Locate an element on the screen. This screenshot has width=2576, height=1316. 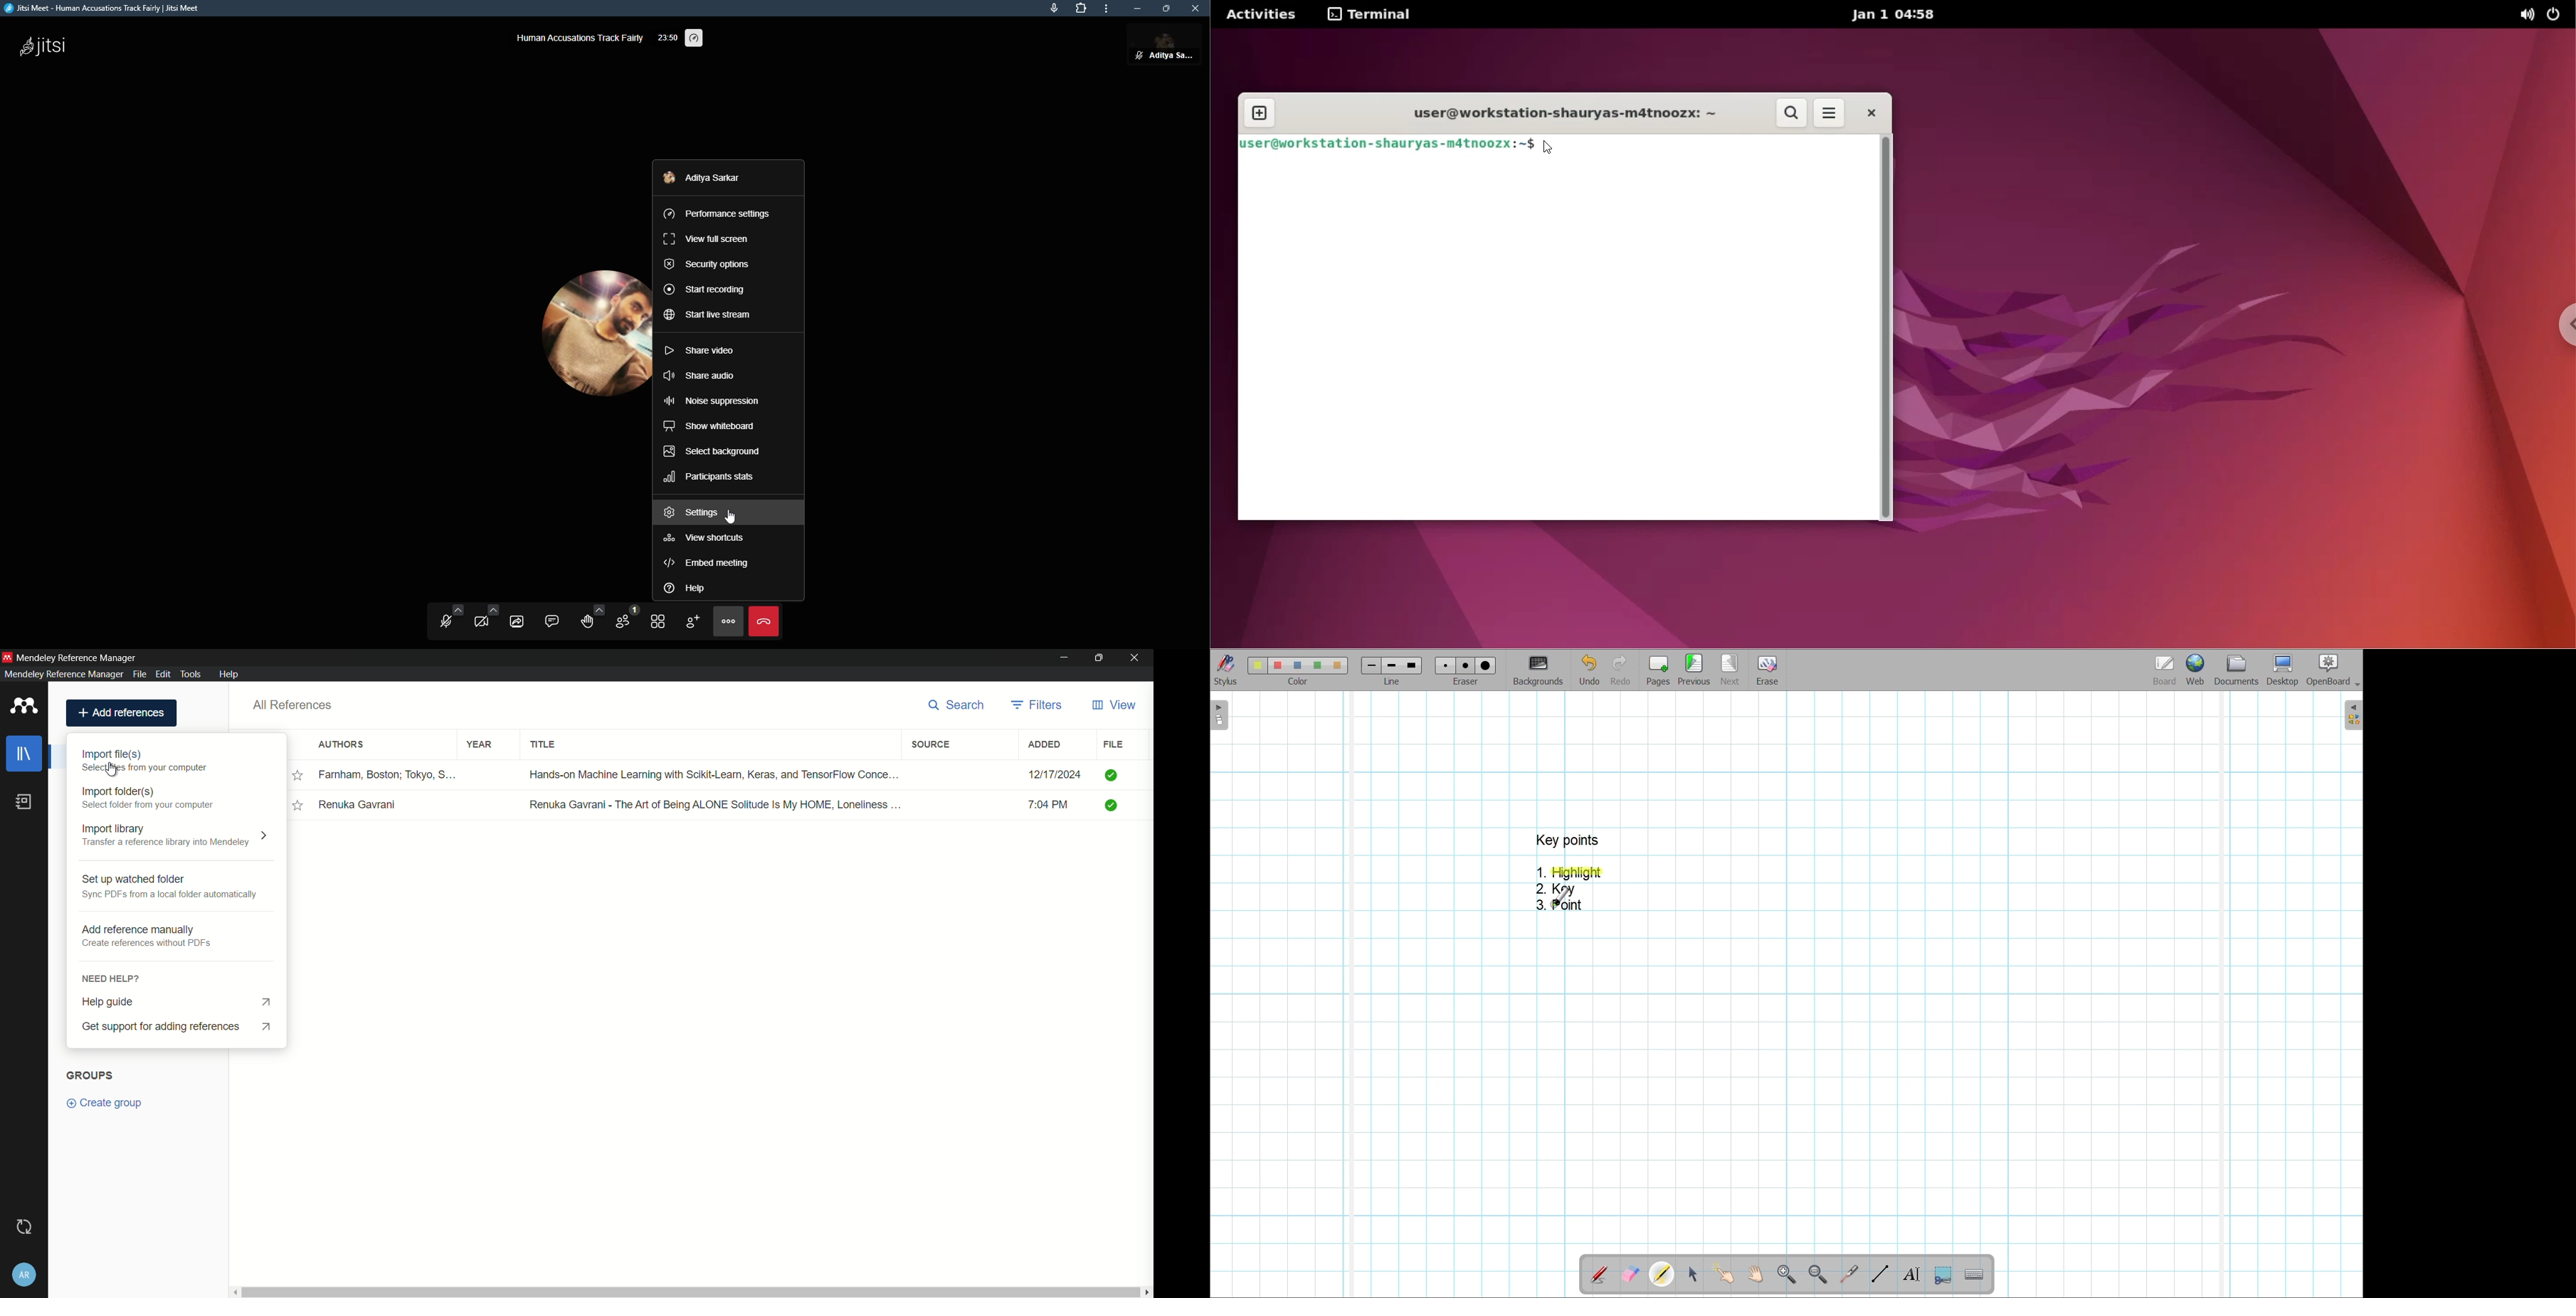
Set up watched folder: Sync PDFs from a local folder automatically is located at coordinates (169, 887).